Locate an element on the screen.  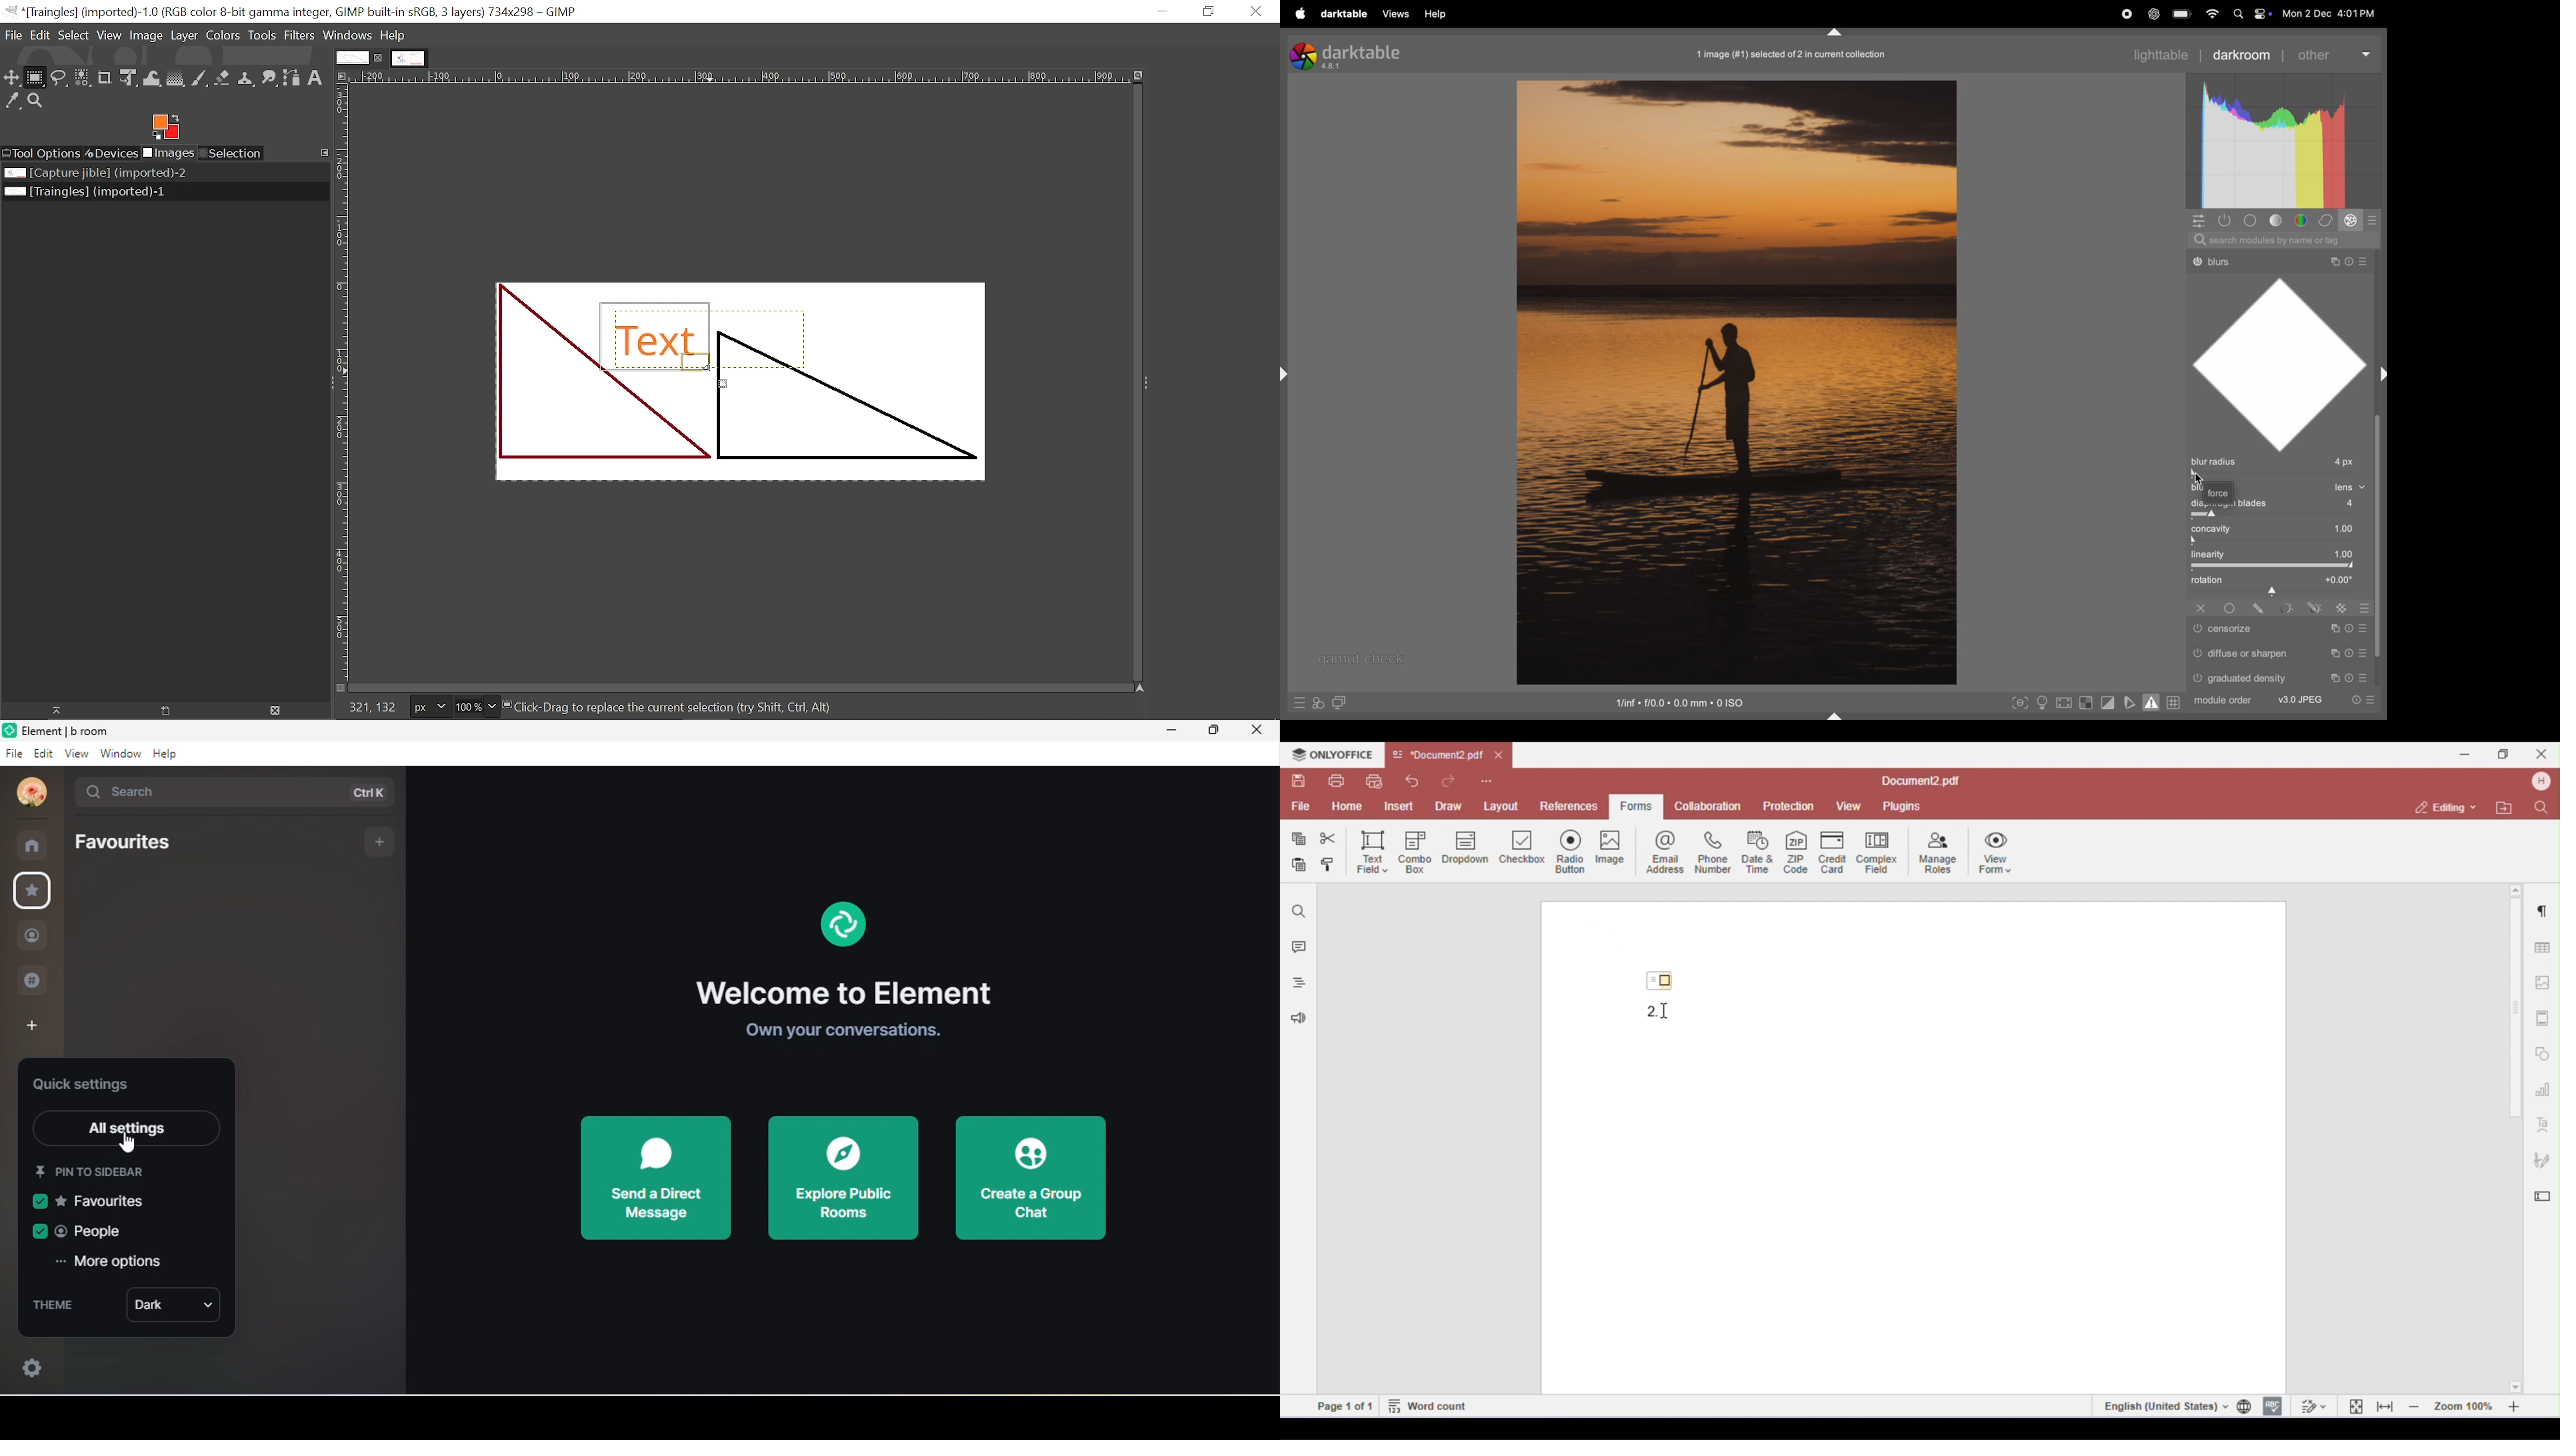
Unified transform tool is located at coordinates (128, 77).